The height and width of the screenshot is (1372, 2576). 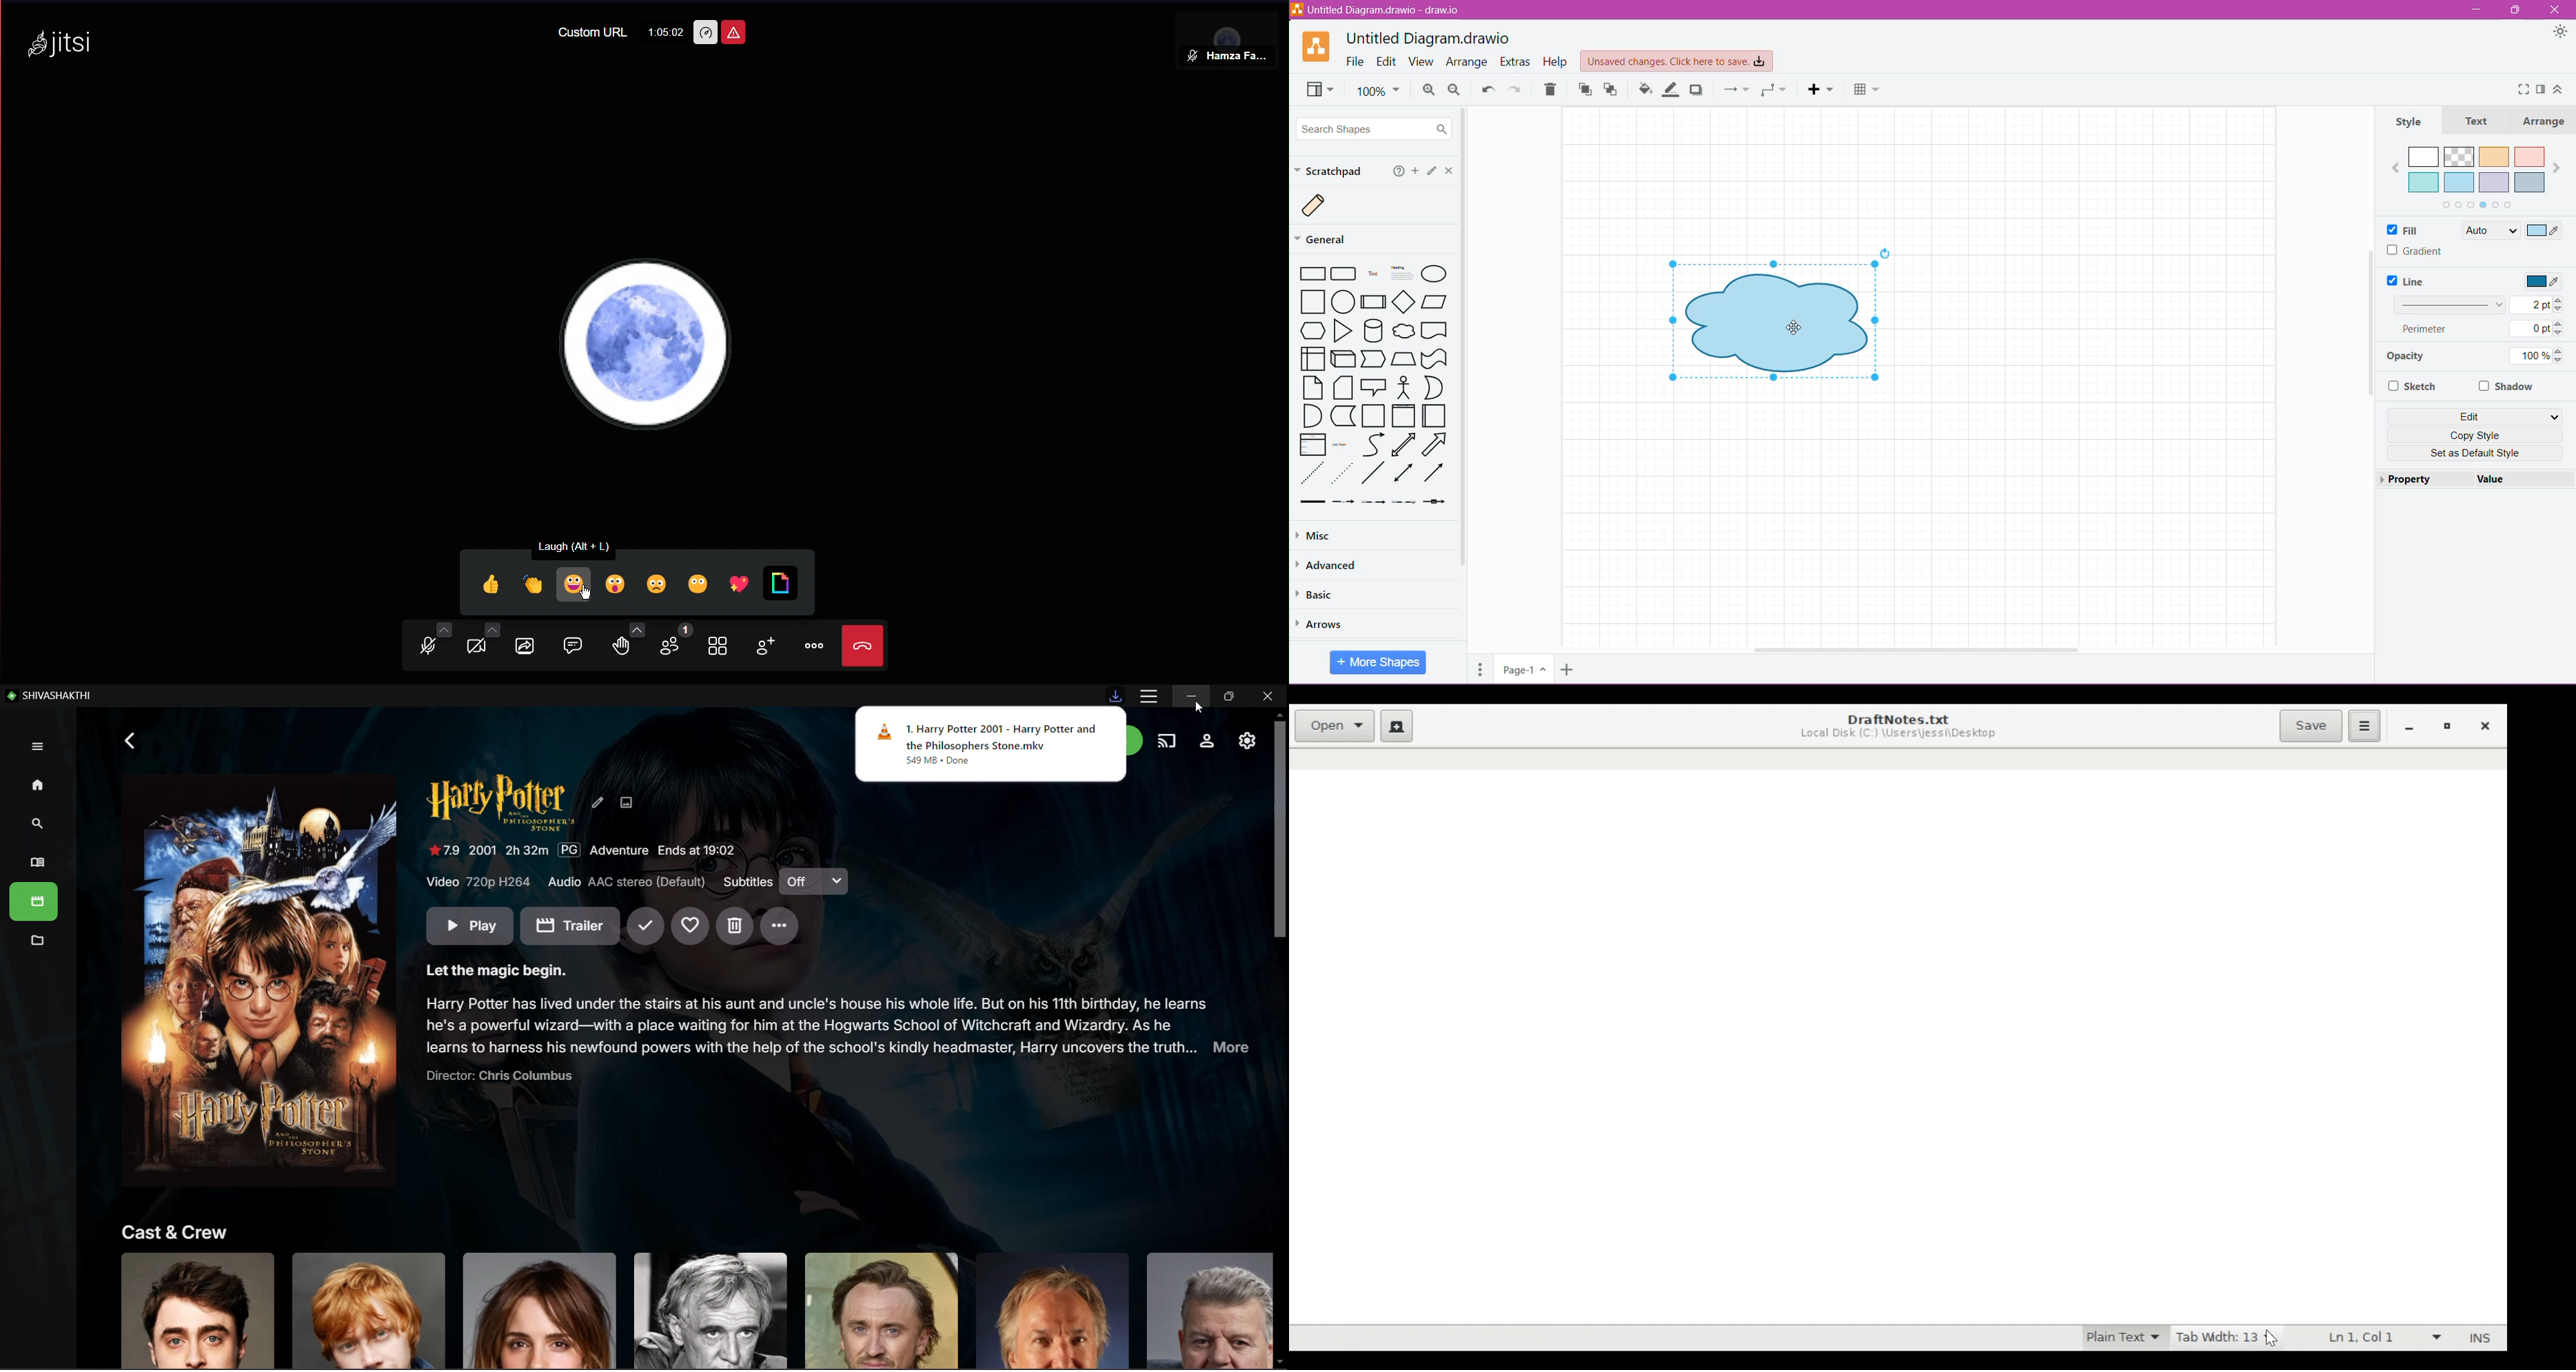 I want to click on Horizontal Scroll Bar, so click(x=1915, y=649).